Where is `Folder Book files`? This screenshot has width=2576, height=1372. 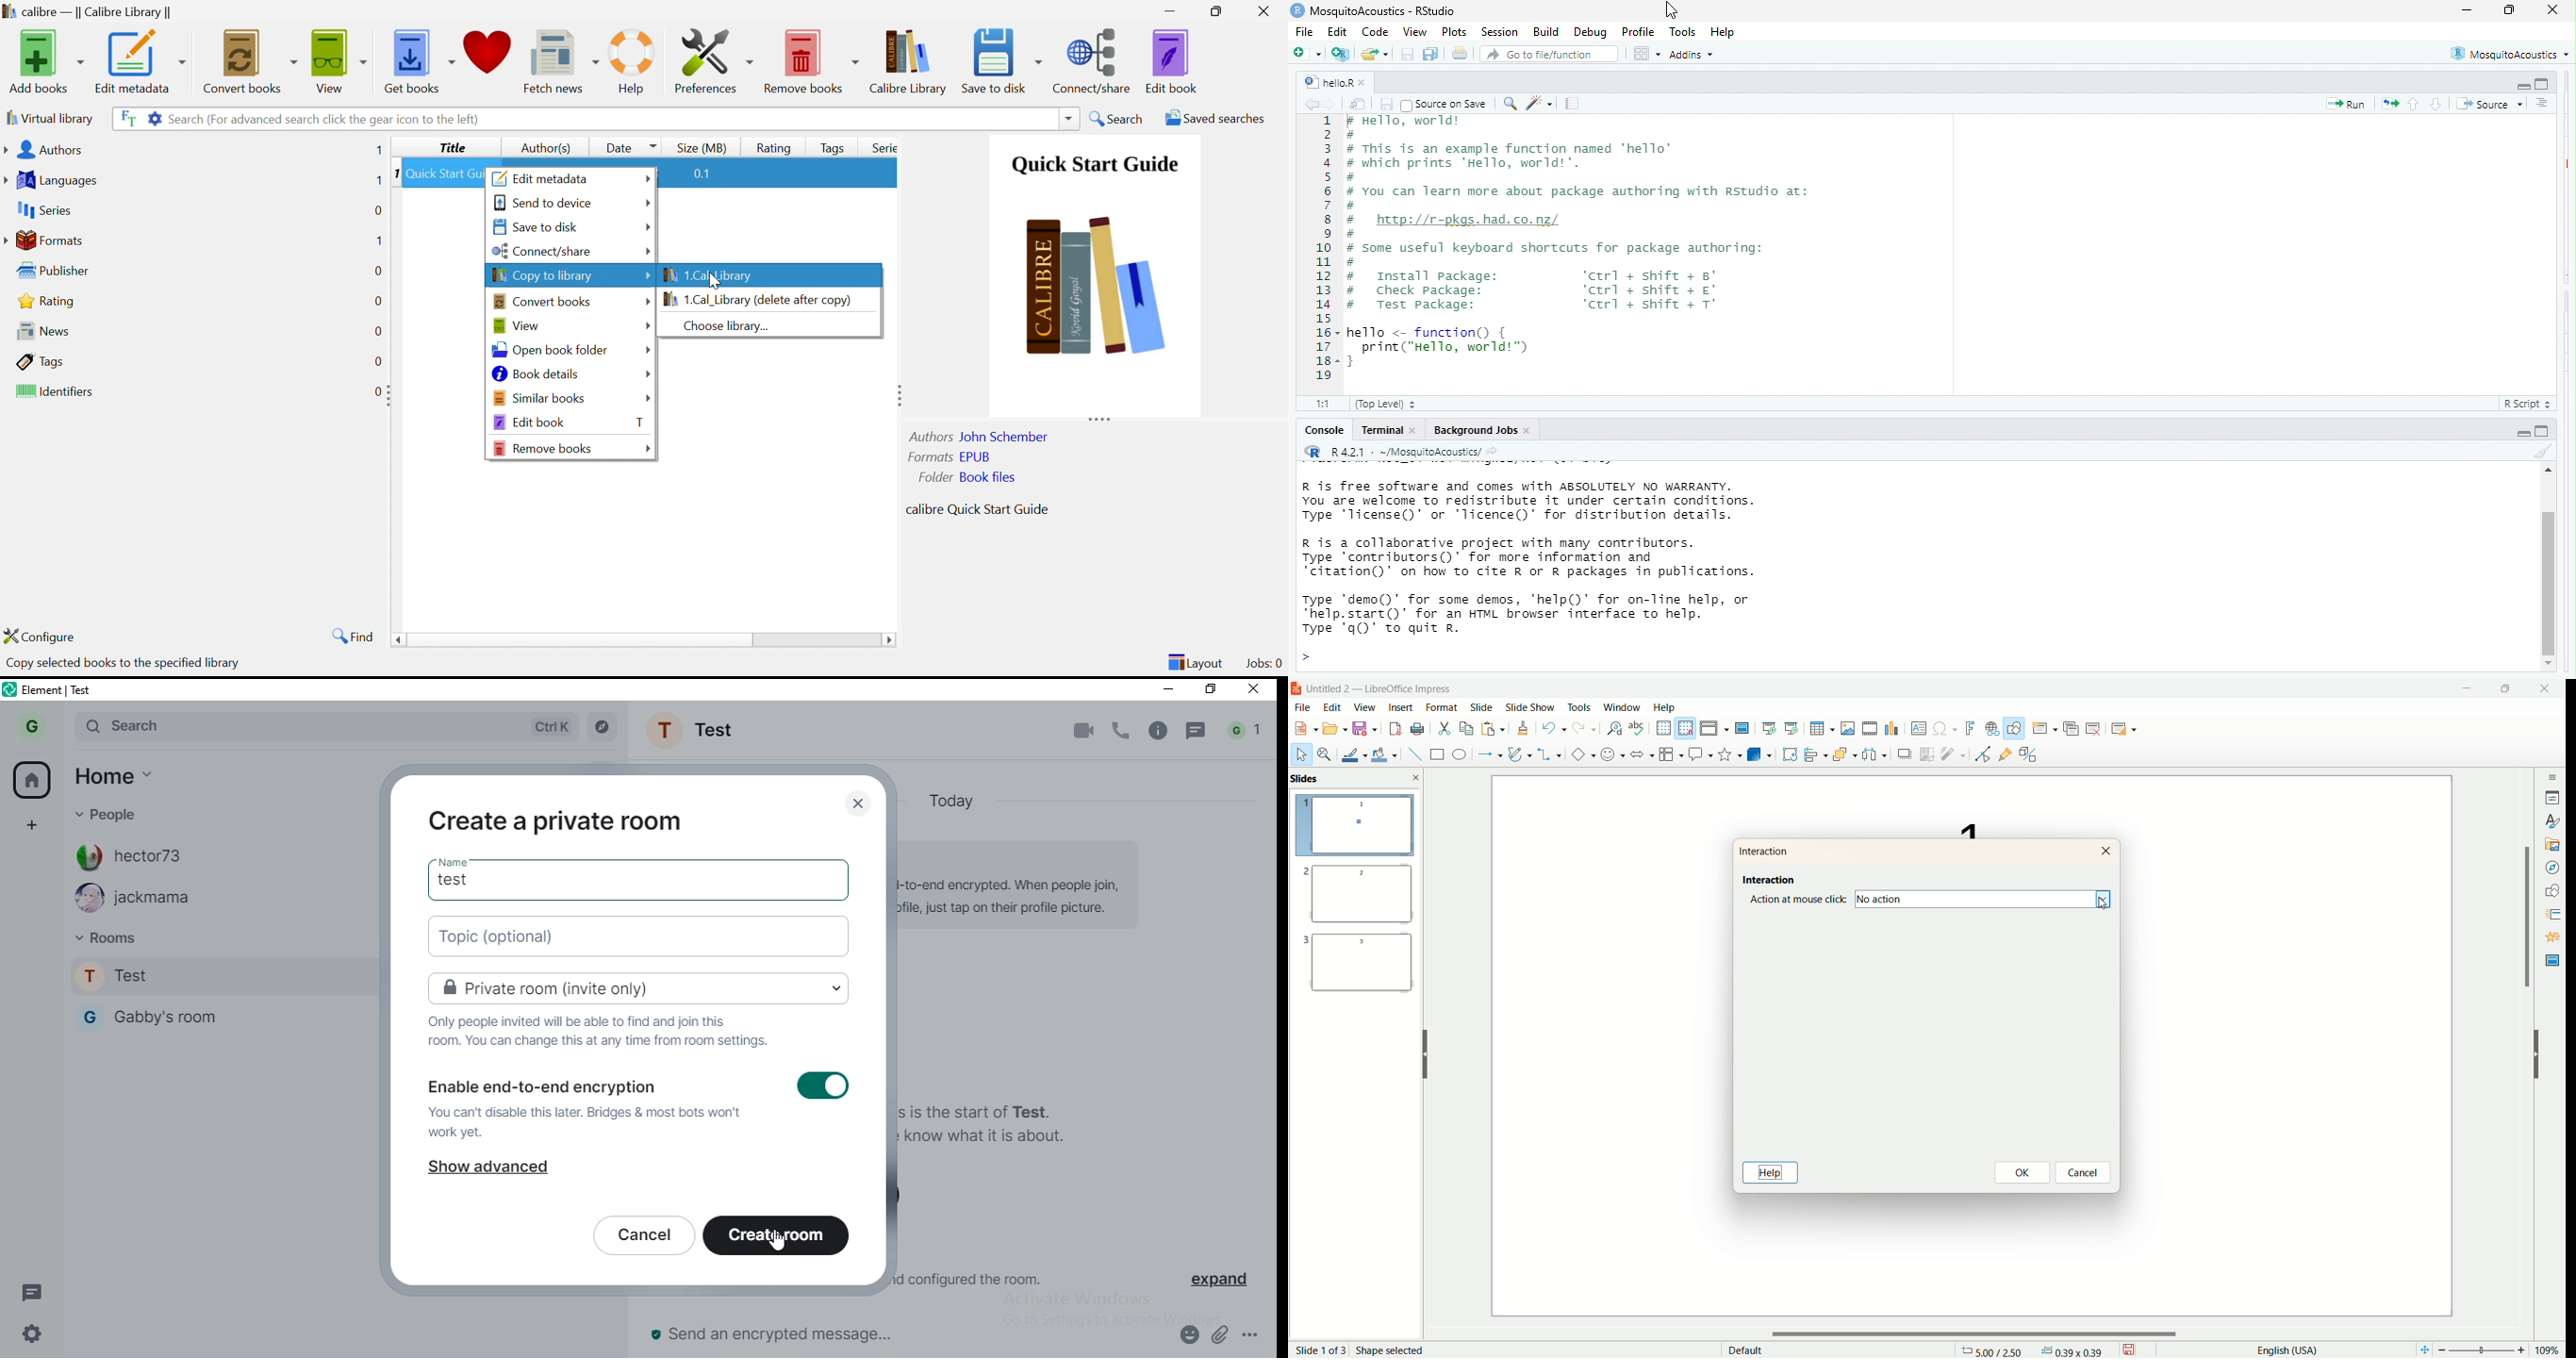 Folder Book files is located at coordinates (963, 477).